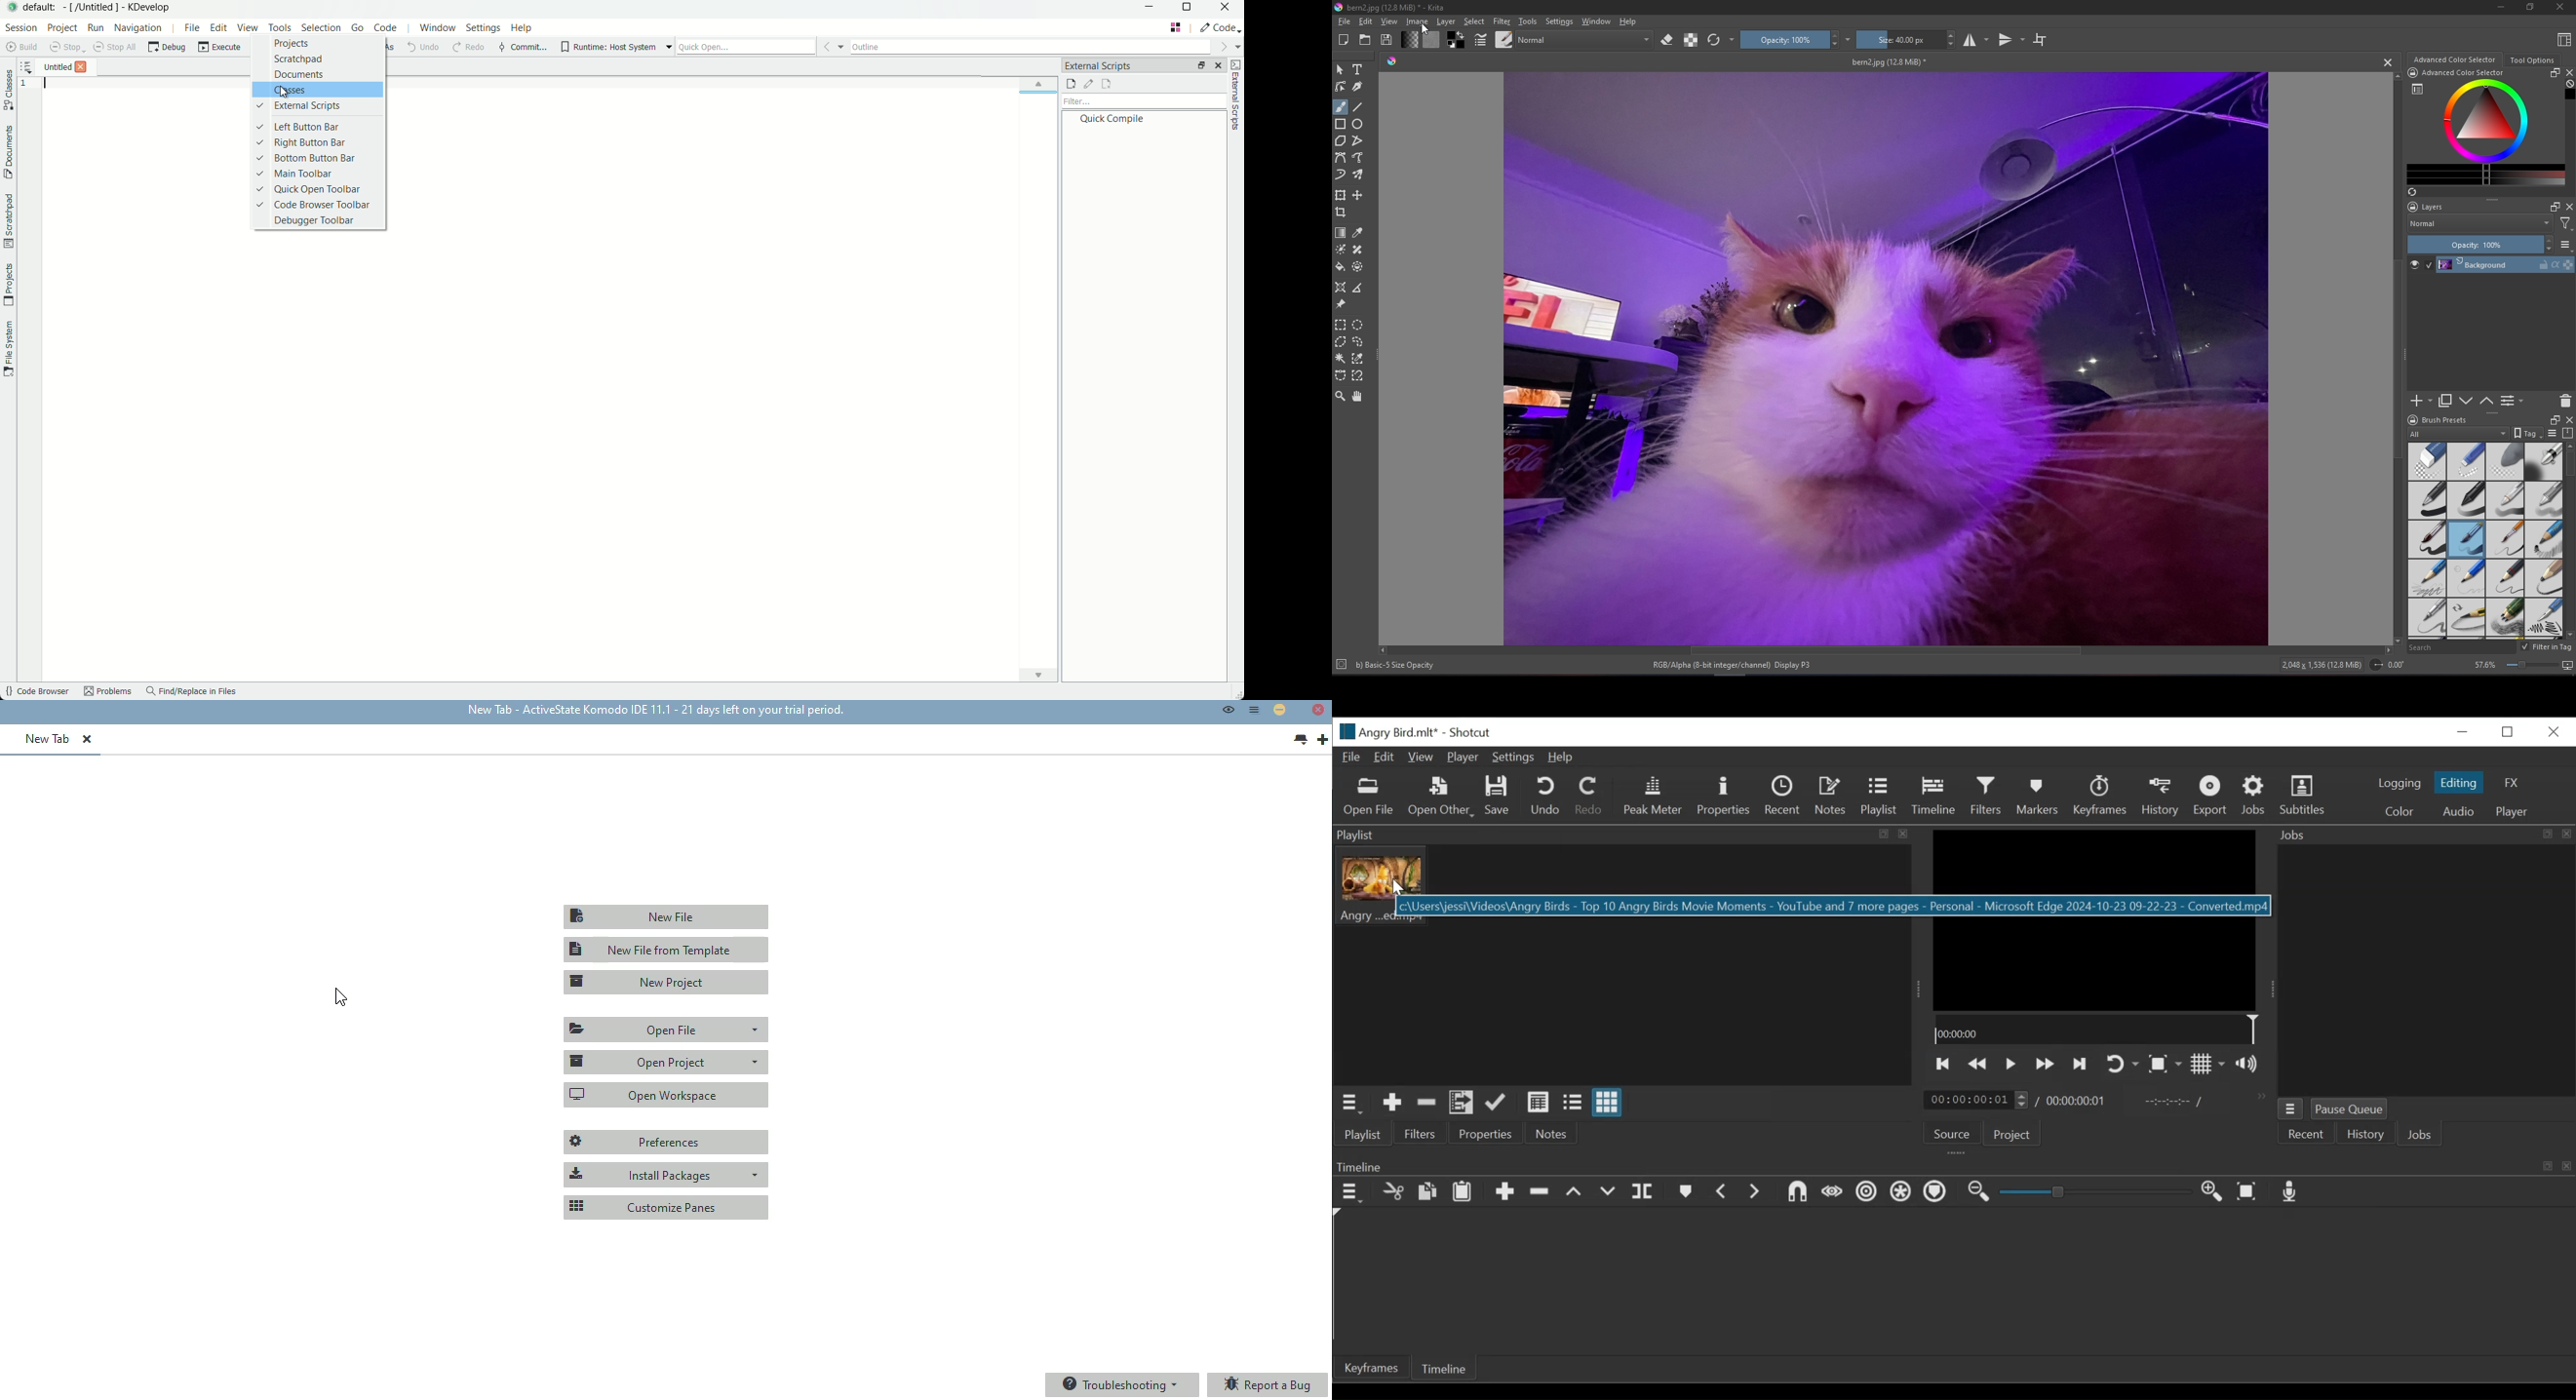 The image size is (2576, 1400). What do you see at coordinates (2103, 797) in the screenshot?
I see `Keyframes` at bounding box center [2103, 797].